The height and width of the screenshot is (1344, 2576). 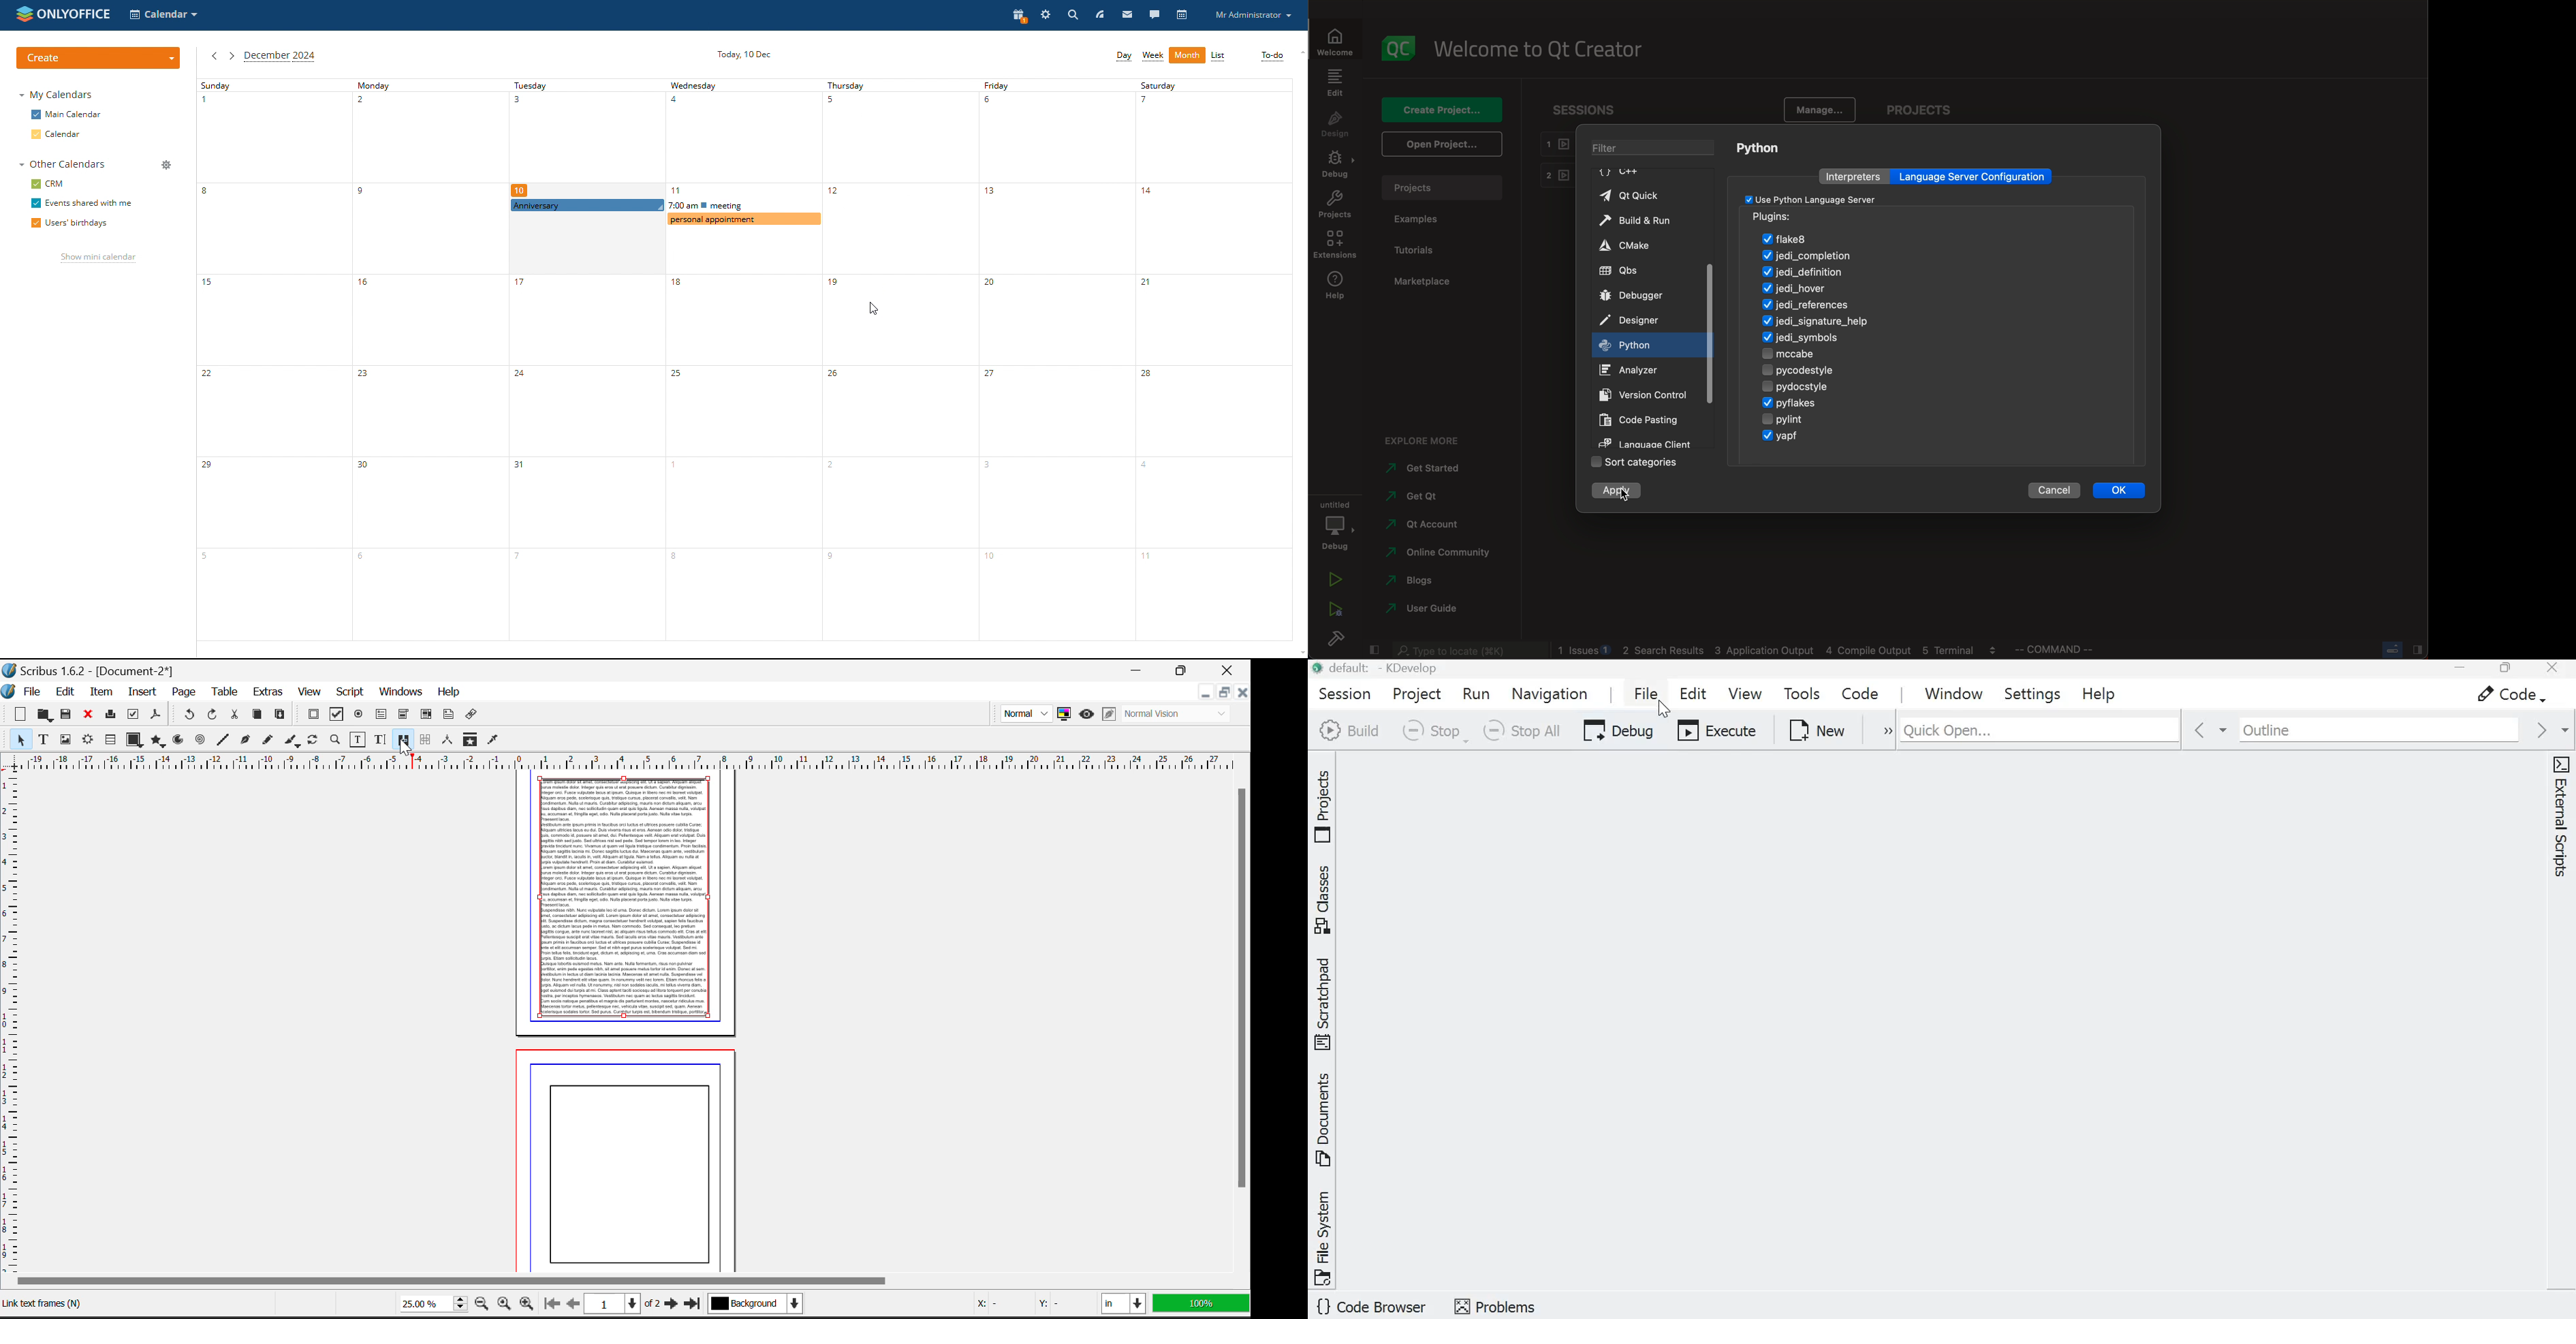 I want to click on on key up, so click(x=1636, y=345).